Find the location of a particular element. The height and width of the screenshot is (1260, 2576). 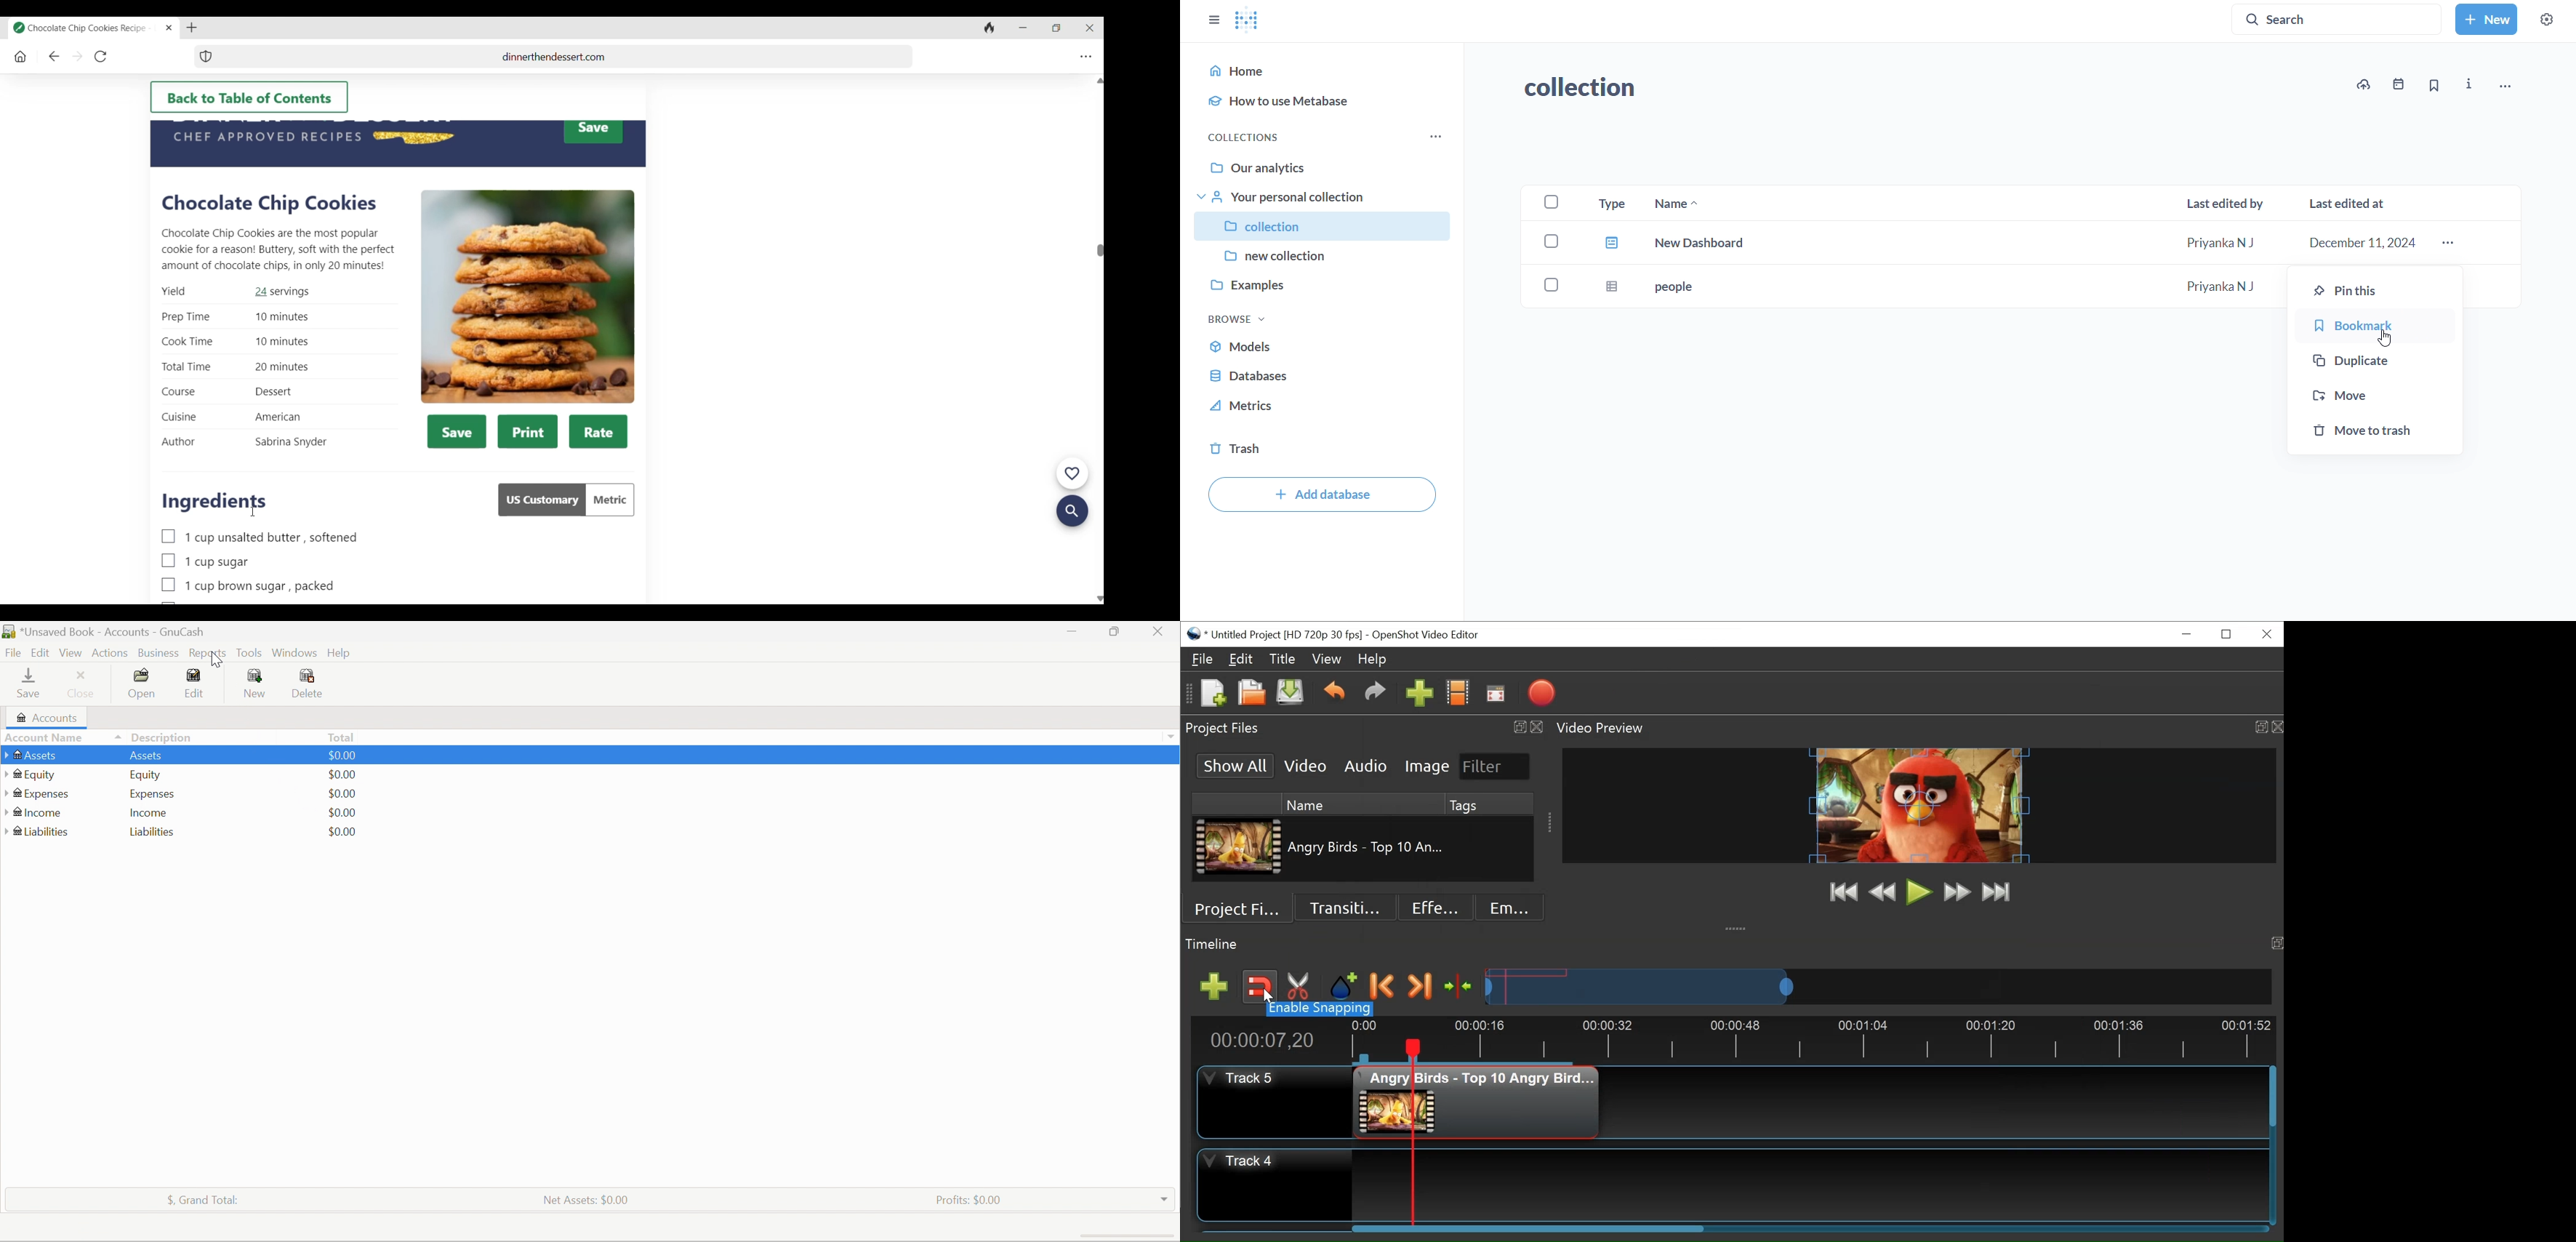

Cuisine American is located at coordinates (232, 417).